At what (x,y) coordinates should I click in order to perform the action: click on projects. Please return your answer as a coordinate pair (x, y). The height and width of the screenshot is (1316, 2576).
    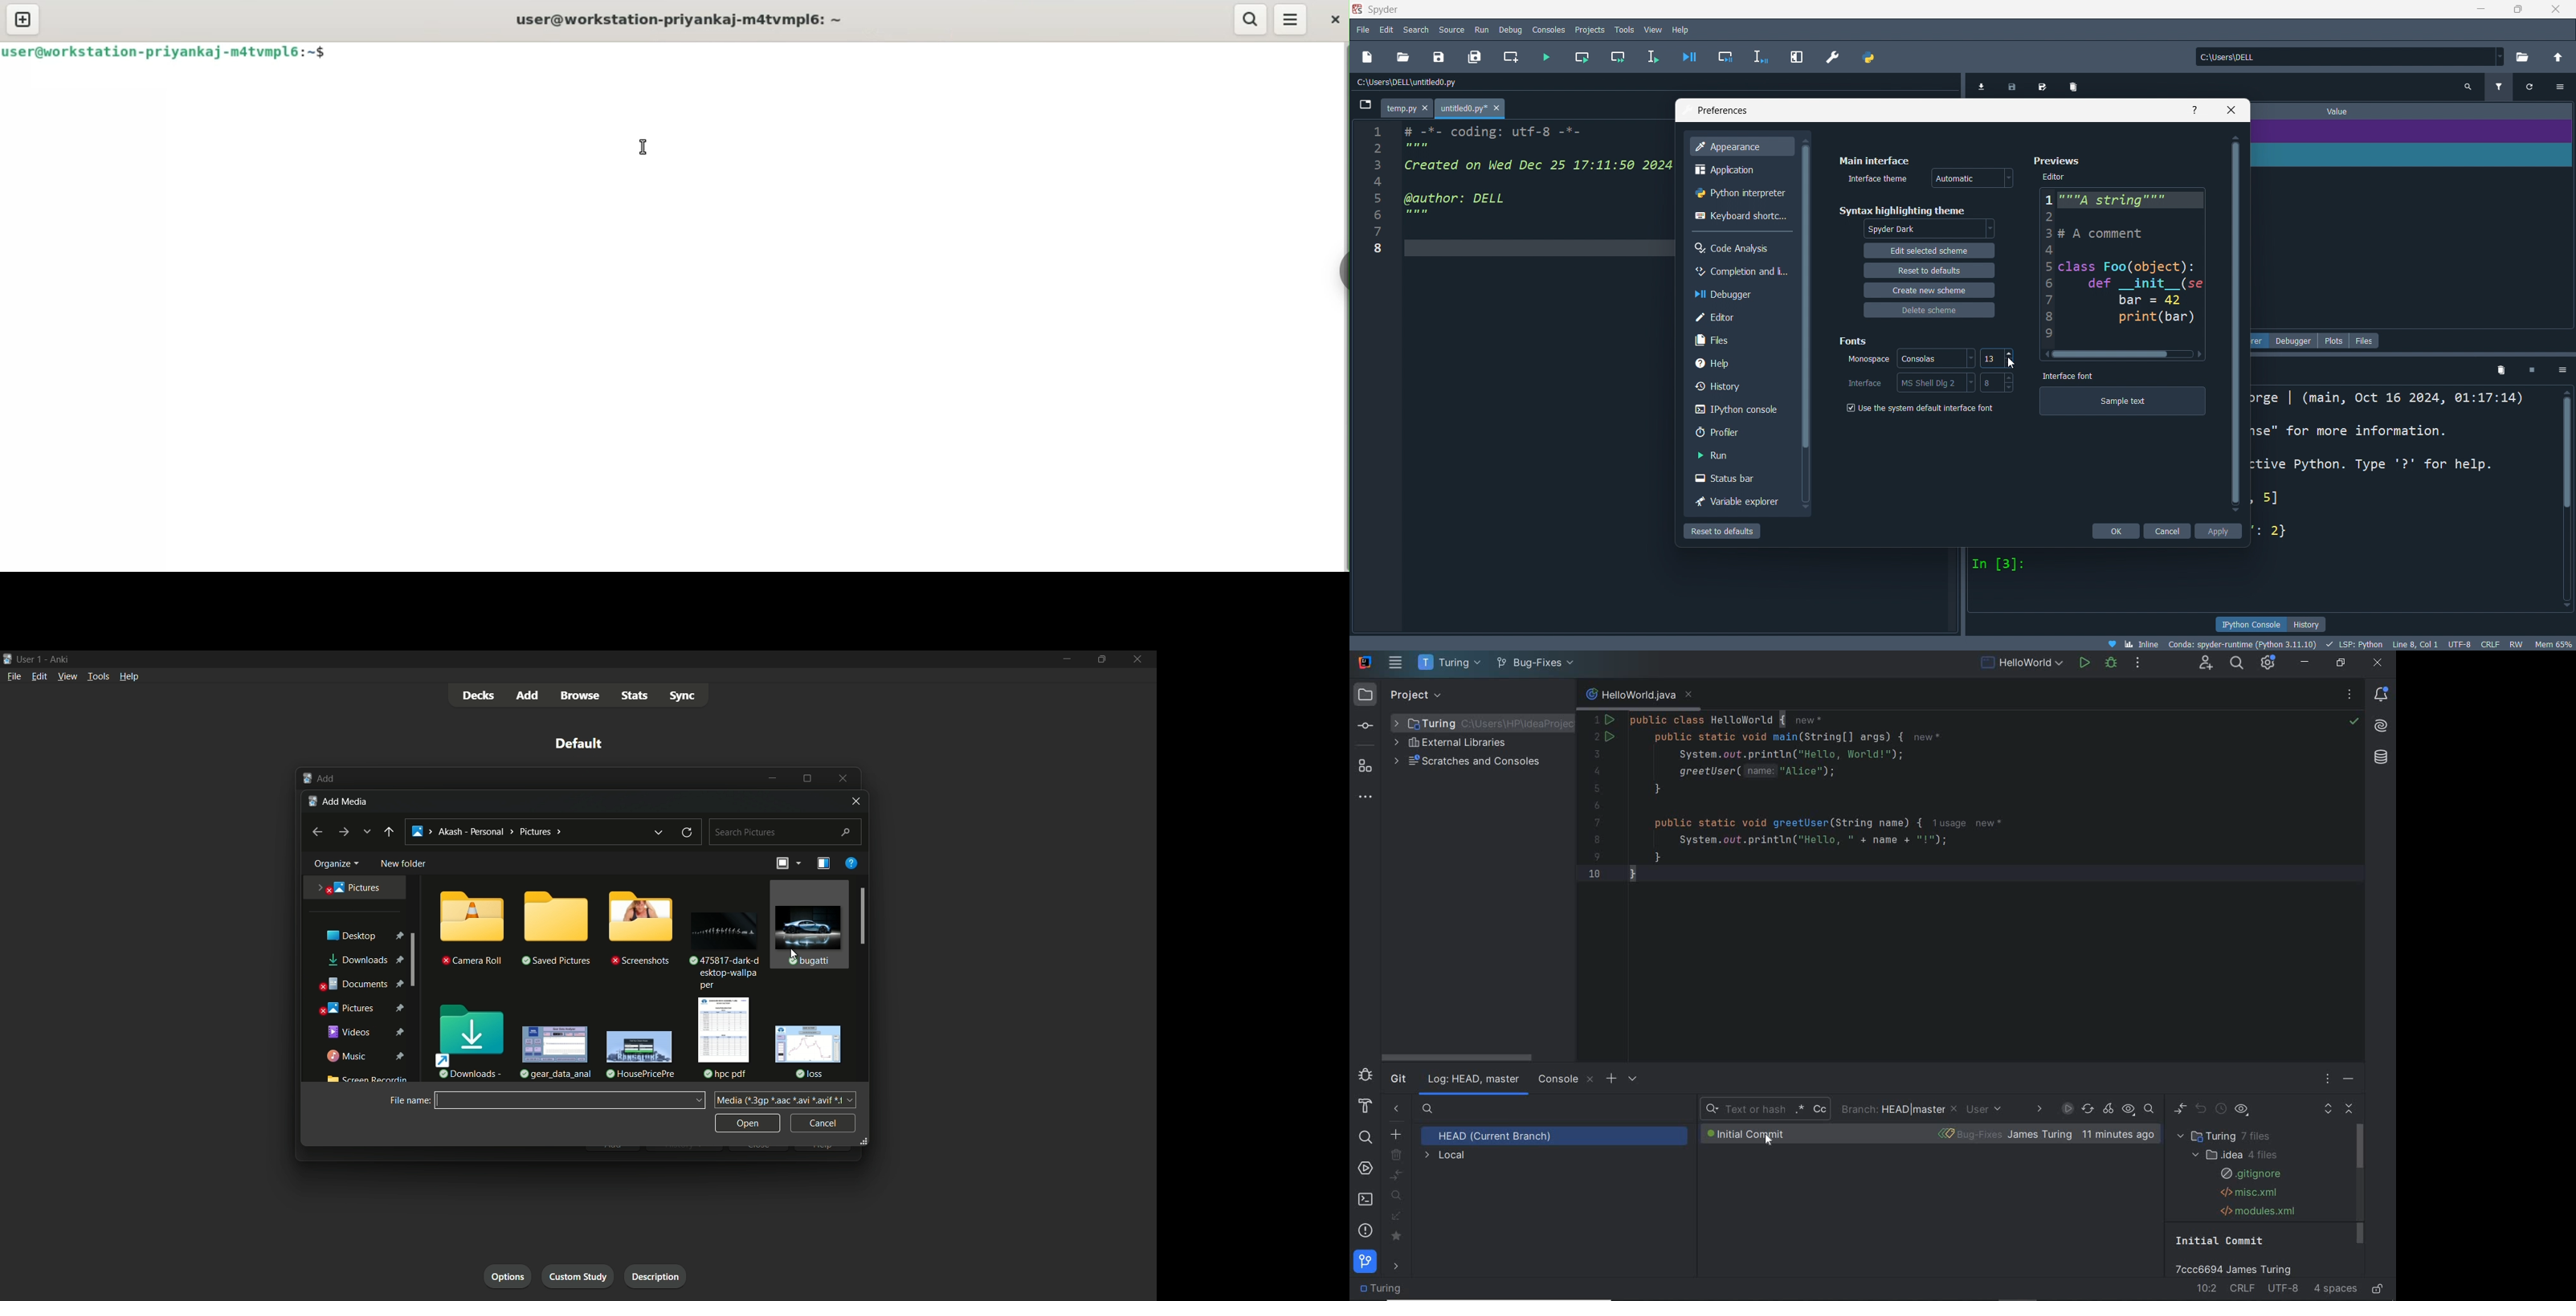
    Looking at the image, I should click on (1590, 29).